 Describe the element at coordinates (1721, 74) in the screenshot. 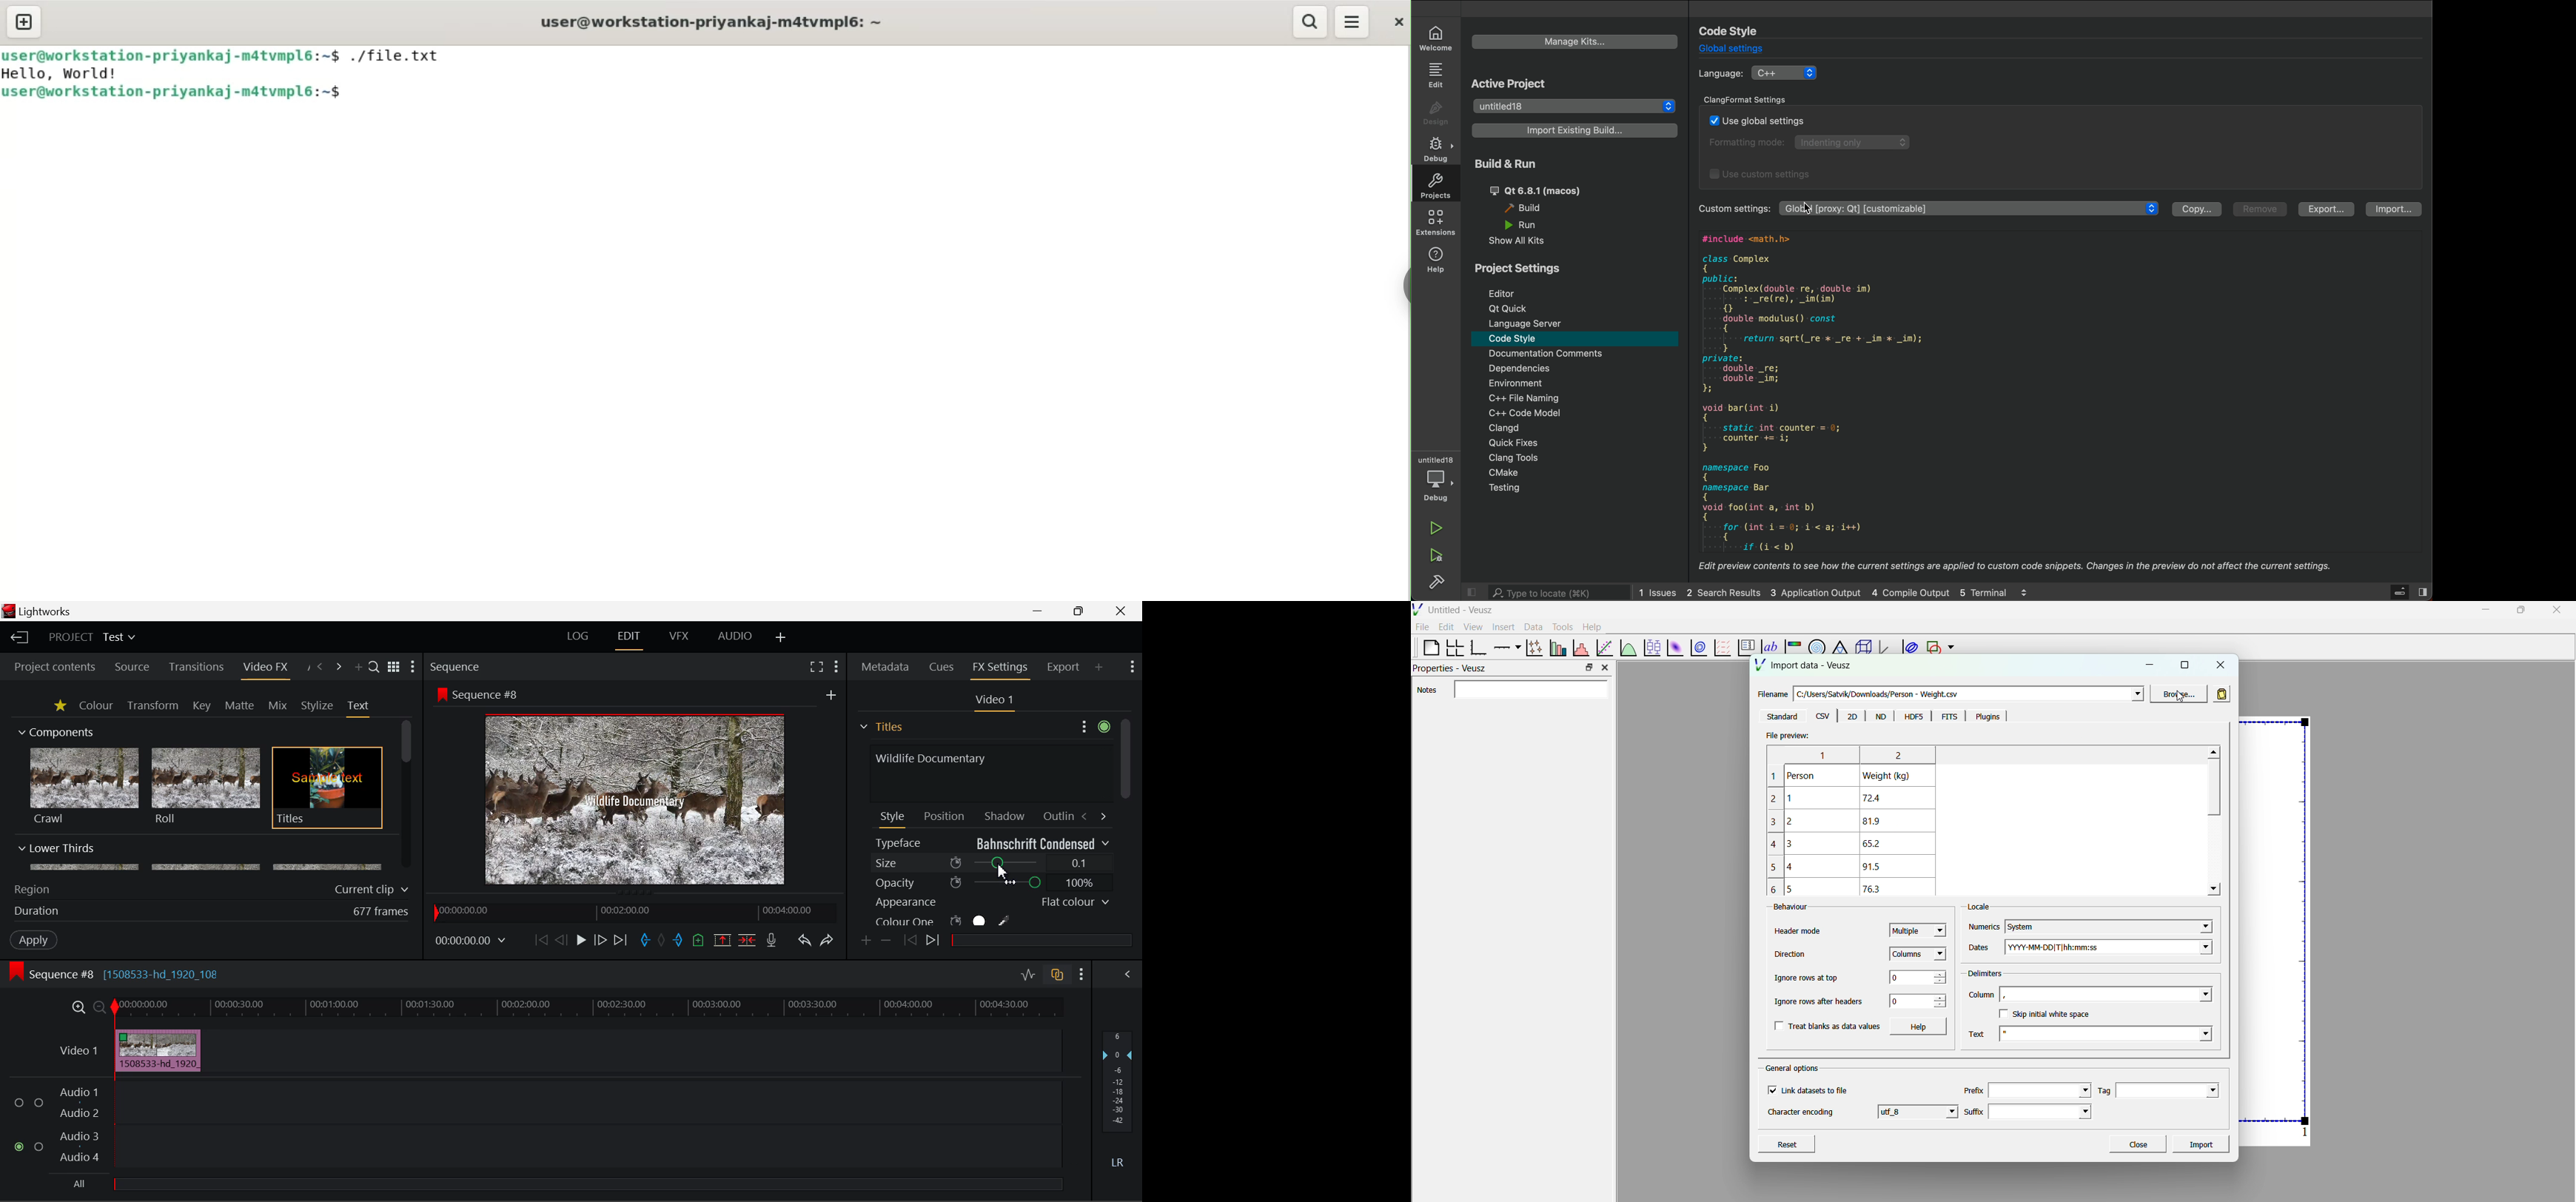

I see `language` at that location.